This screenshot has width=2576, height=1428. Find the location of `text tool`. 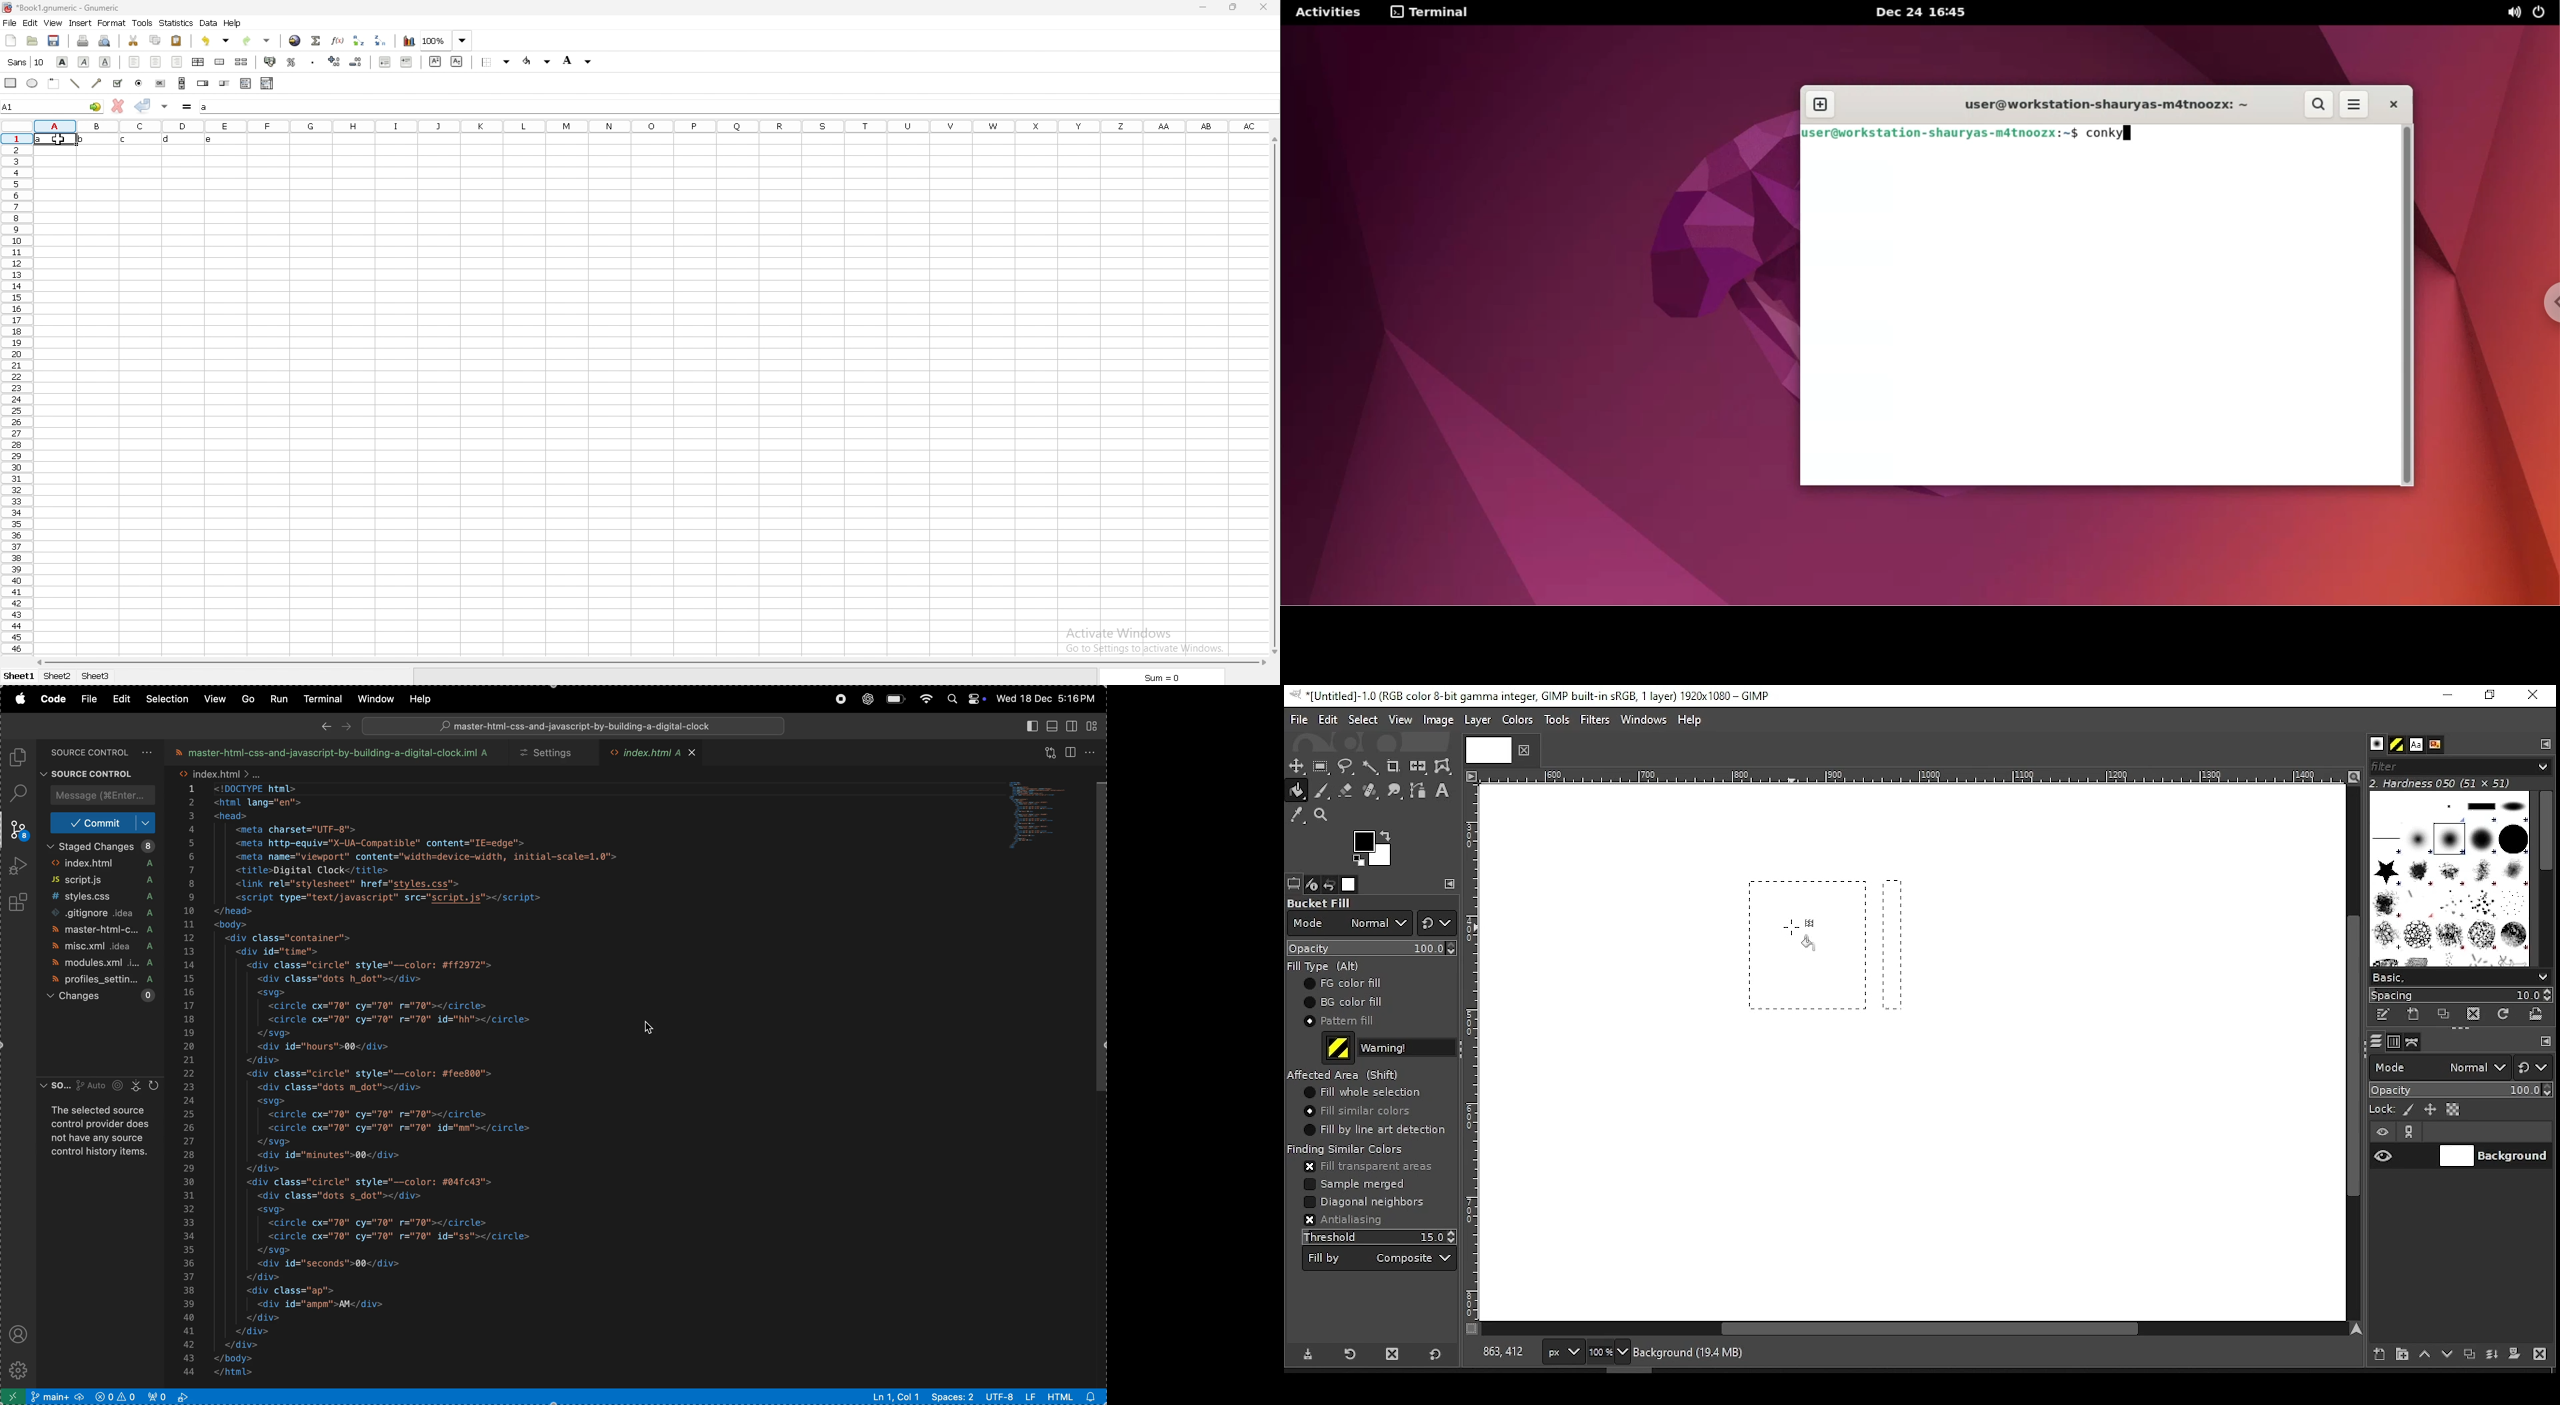

text tool is located at coordinates (1442, 792).